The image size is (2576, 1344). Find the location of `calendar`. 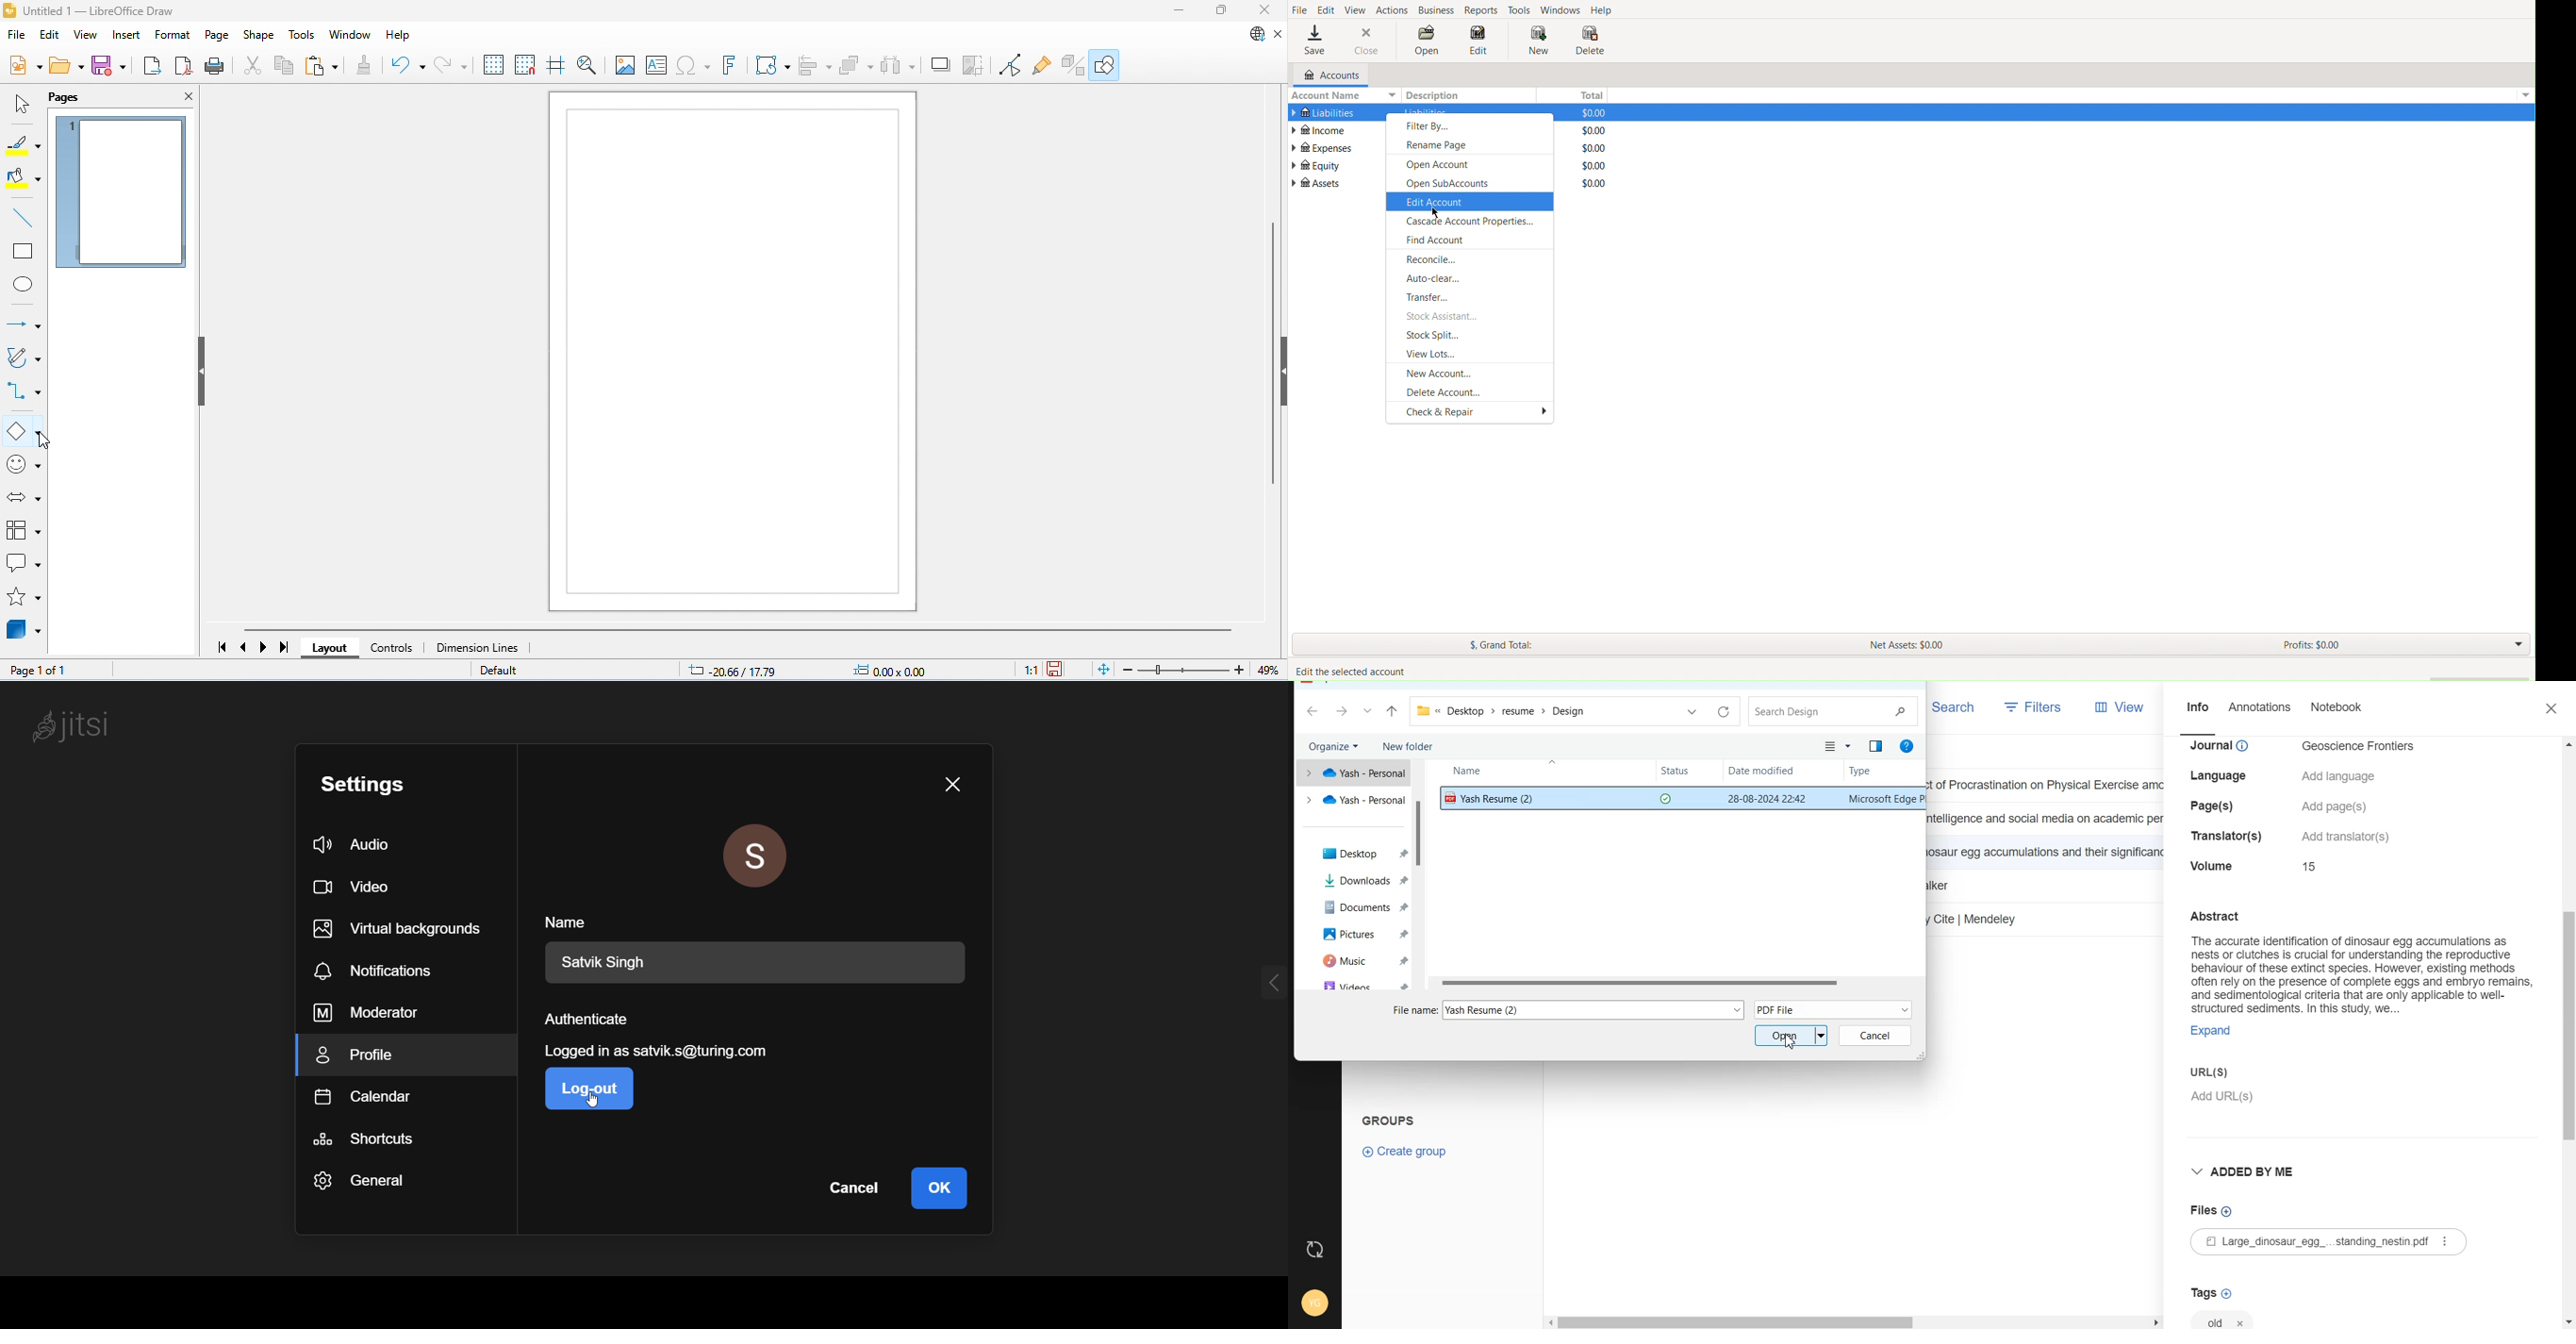

calendar is located at coordinates (379, 1102).